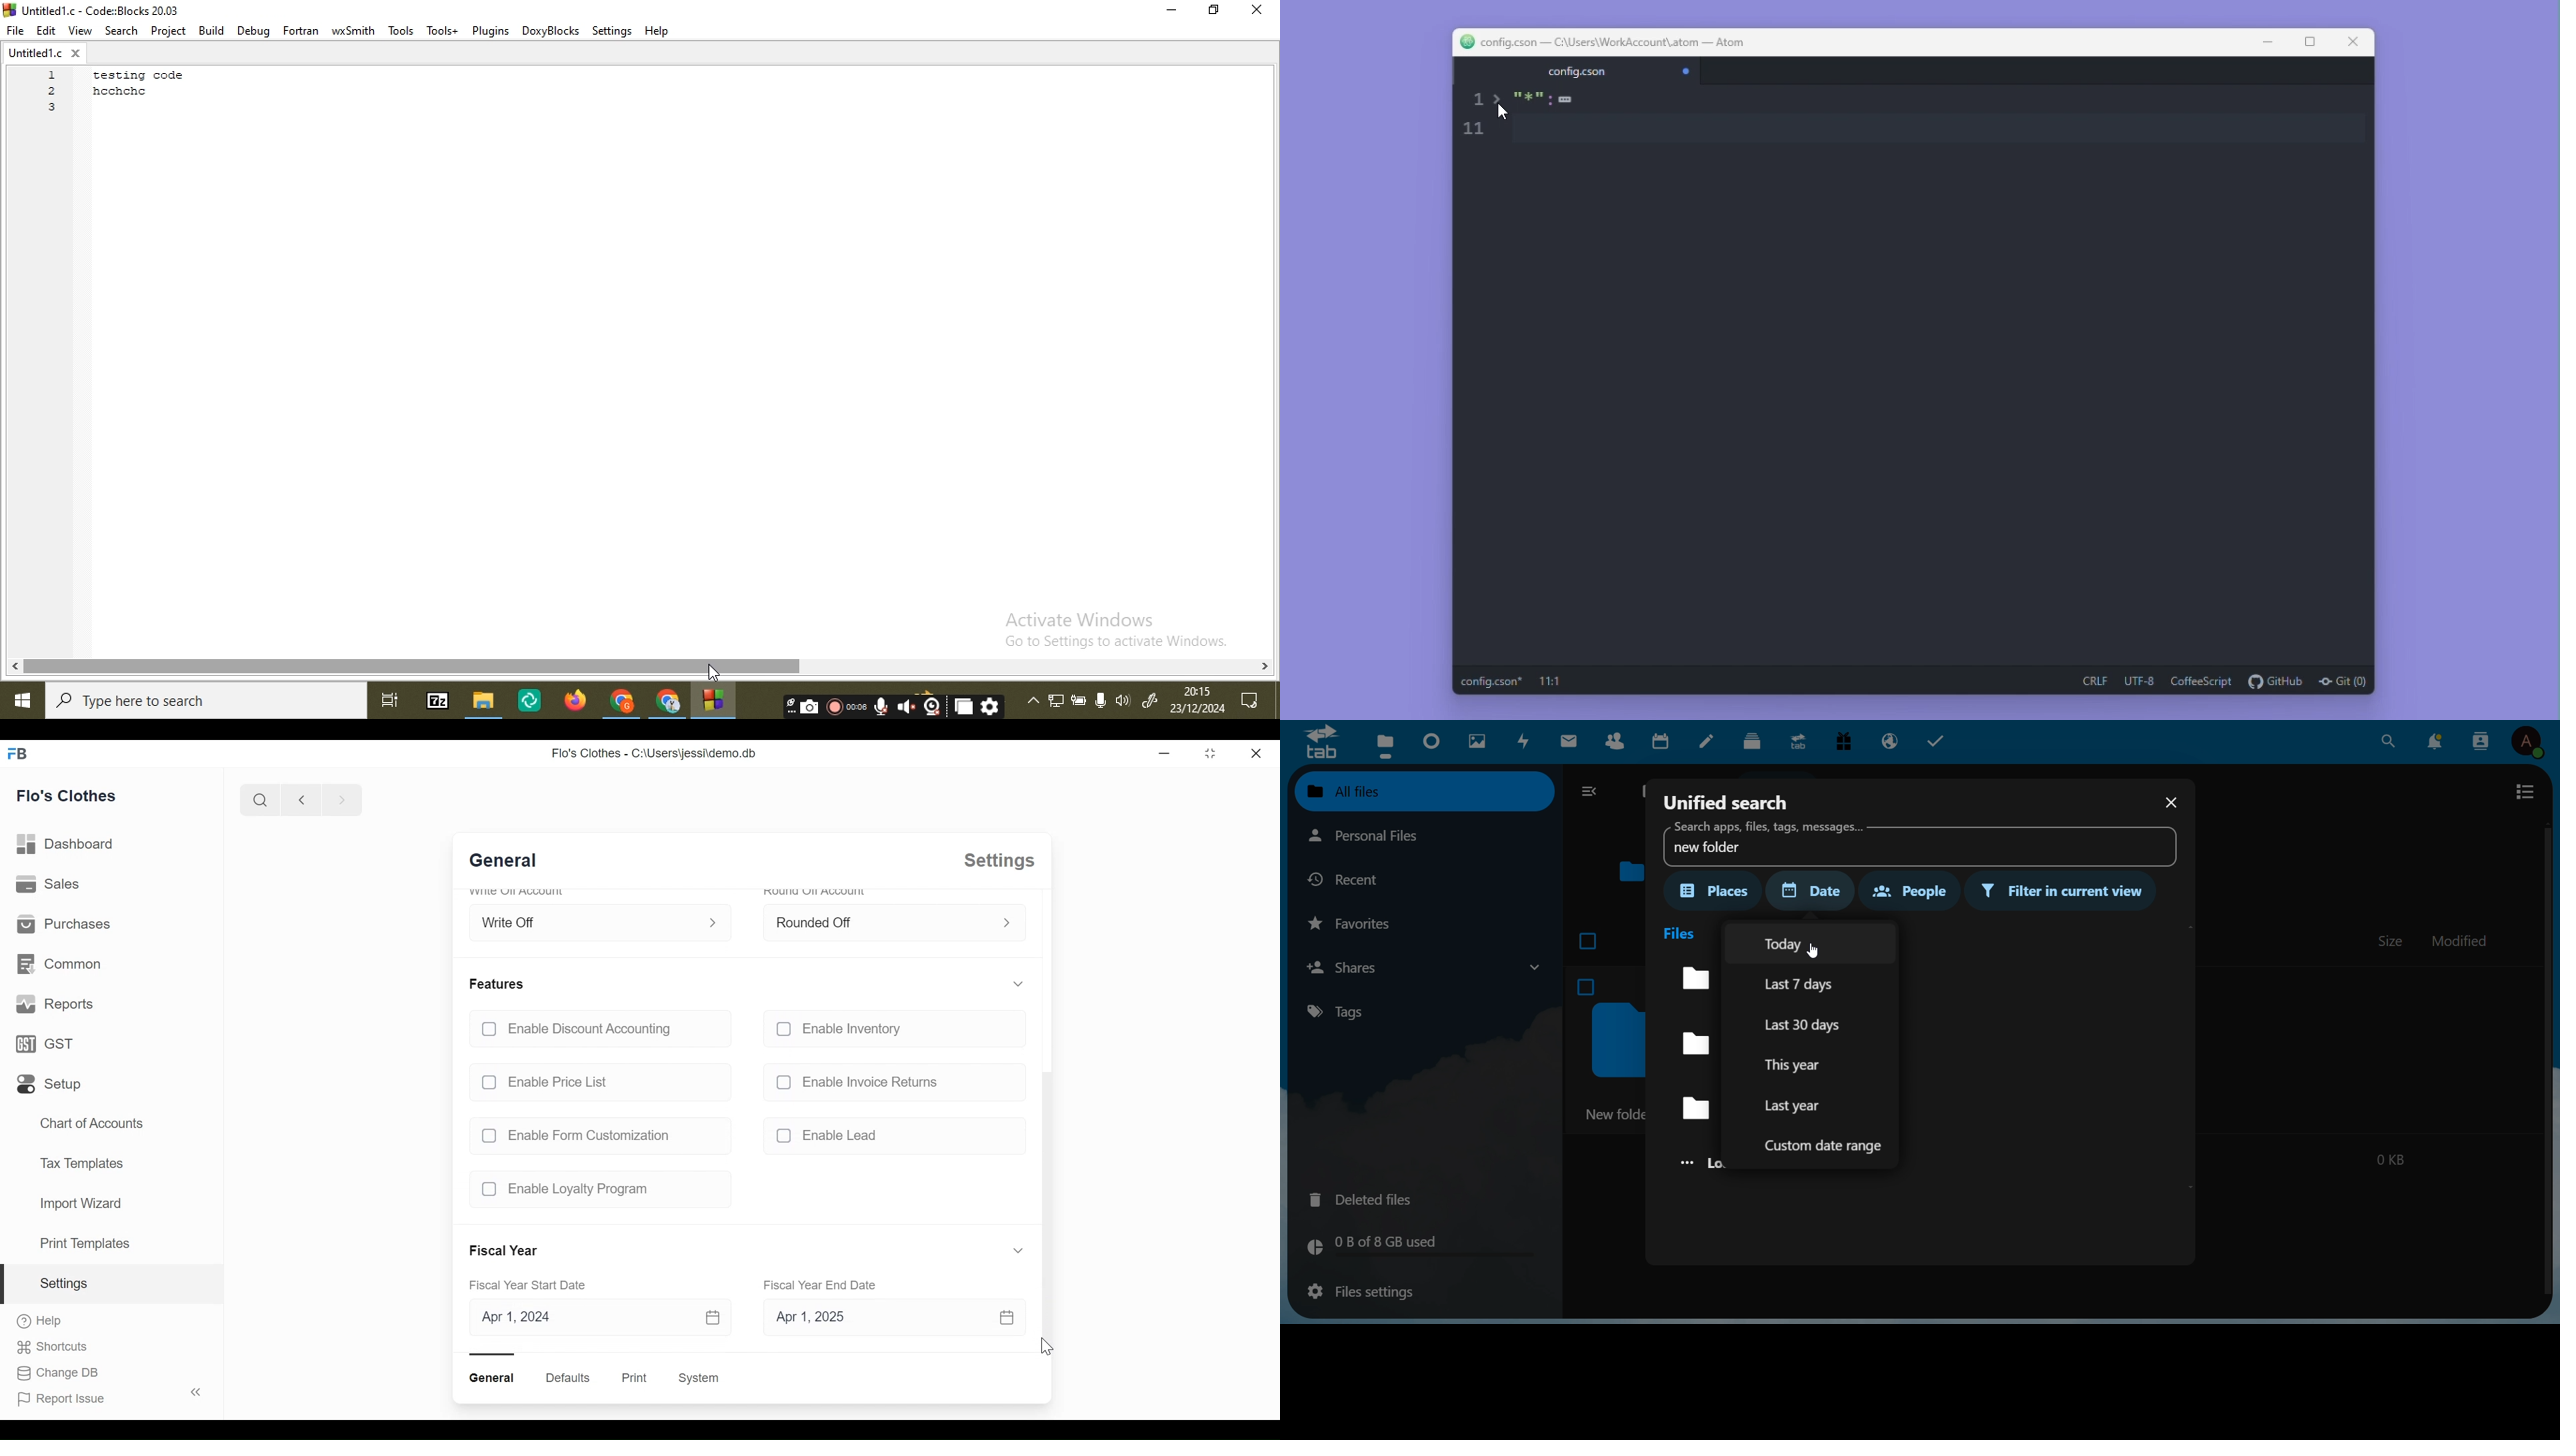 The image size is (2576, 1456). I want to click on images, so click(1476, 741).